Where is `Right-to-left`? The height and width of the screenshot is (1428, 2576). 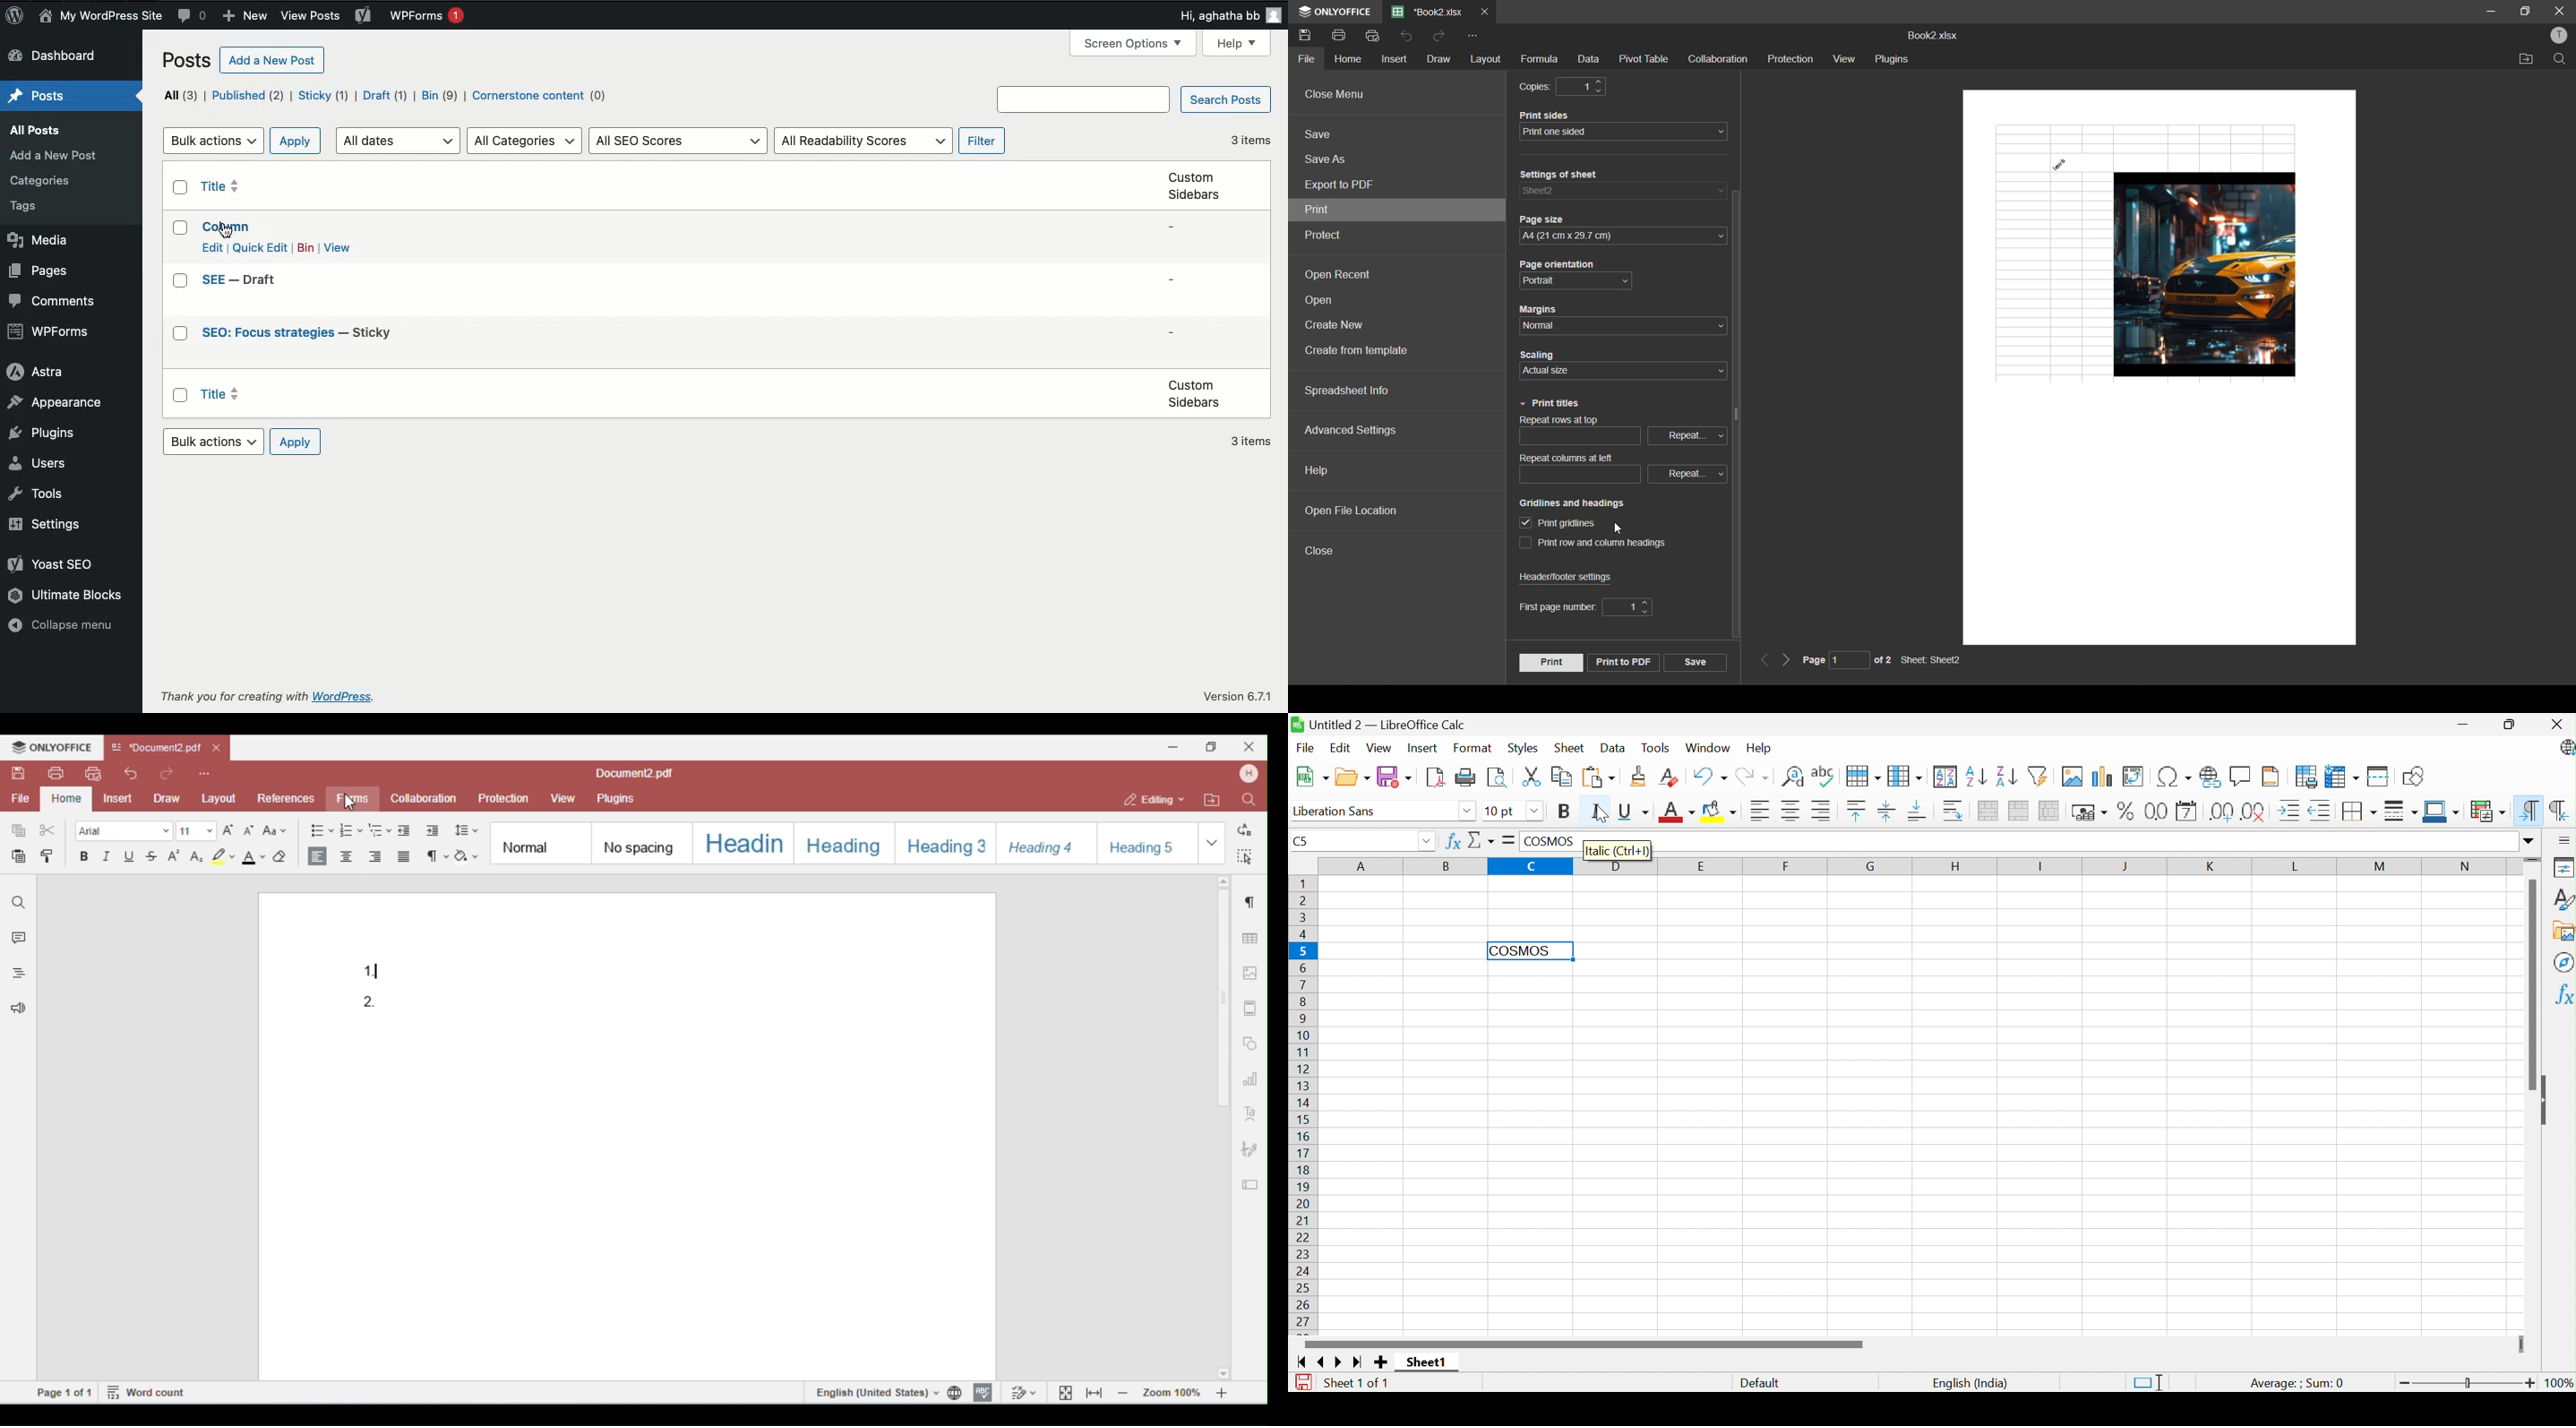 Right-to-left is located at coordinates (2561, 810).